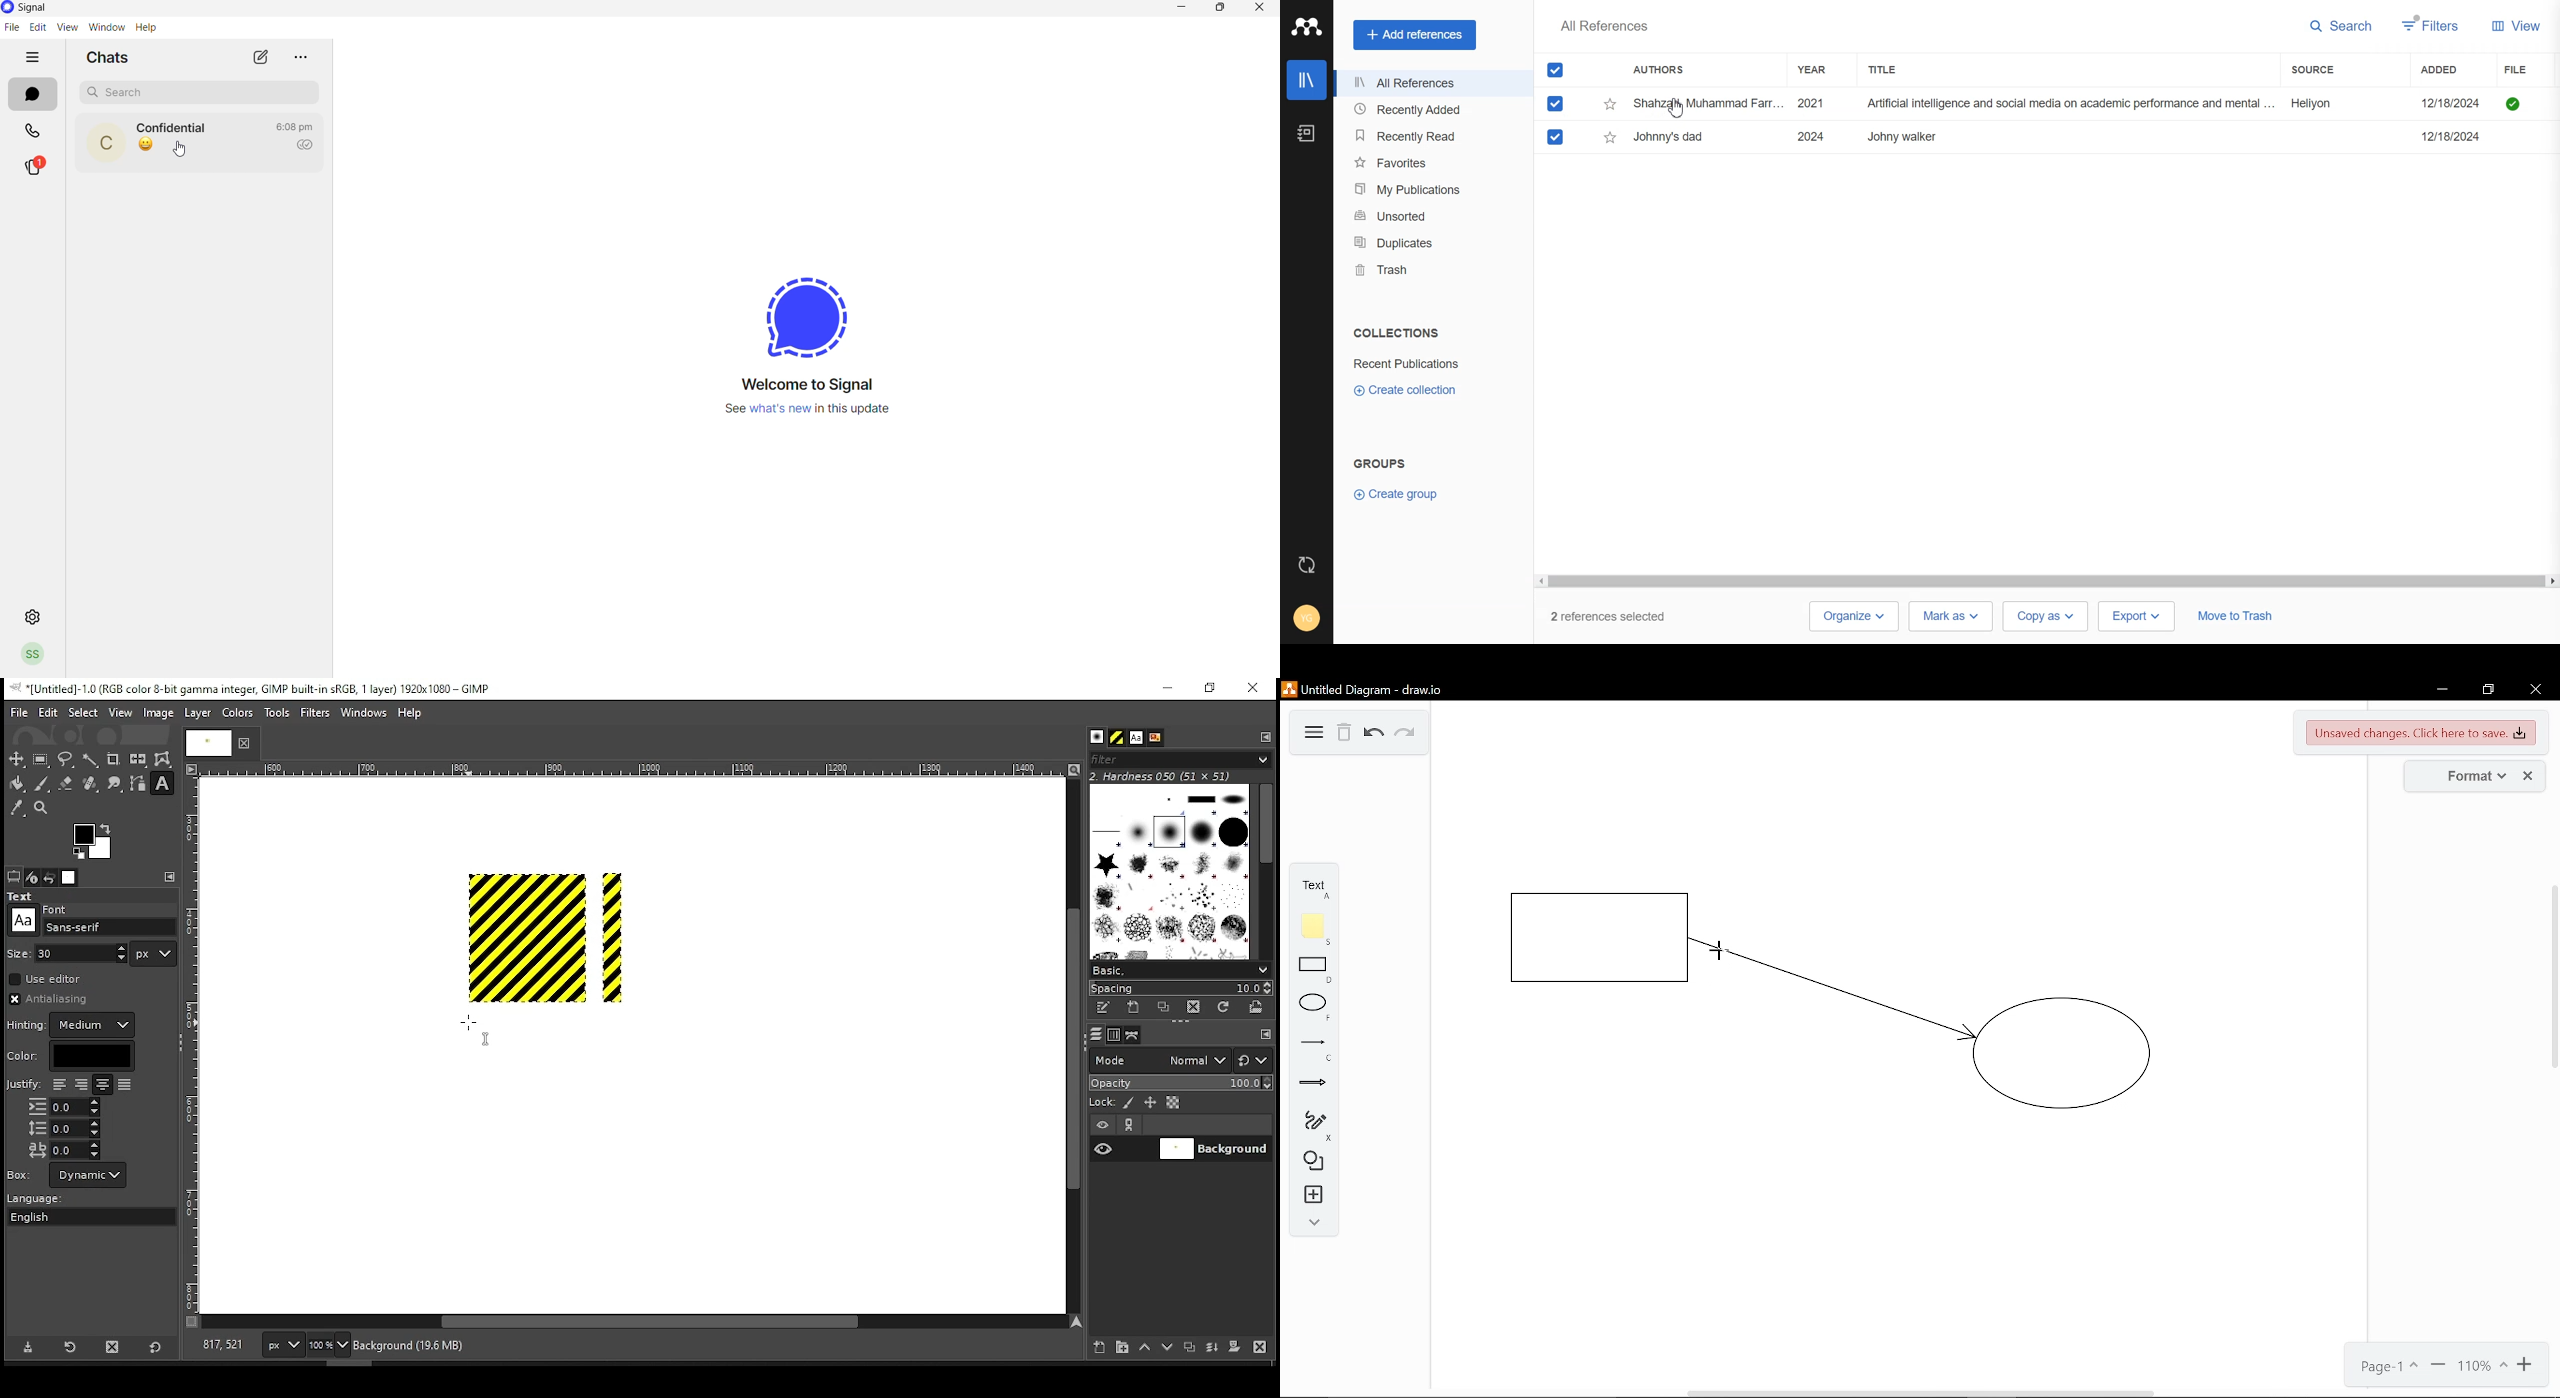 The image size is (2576, 1400). I want to click on View, so click(2516, 25).